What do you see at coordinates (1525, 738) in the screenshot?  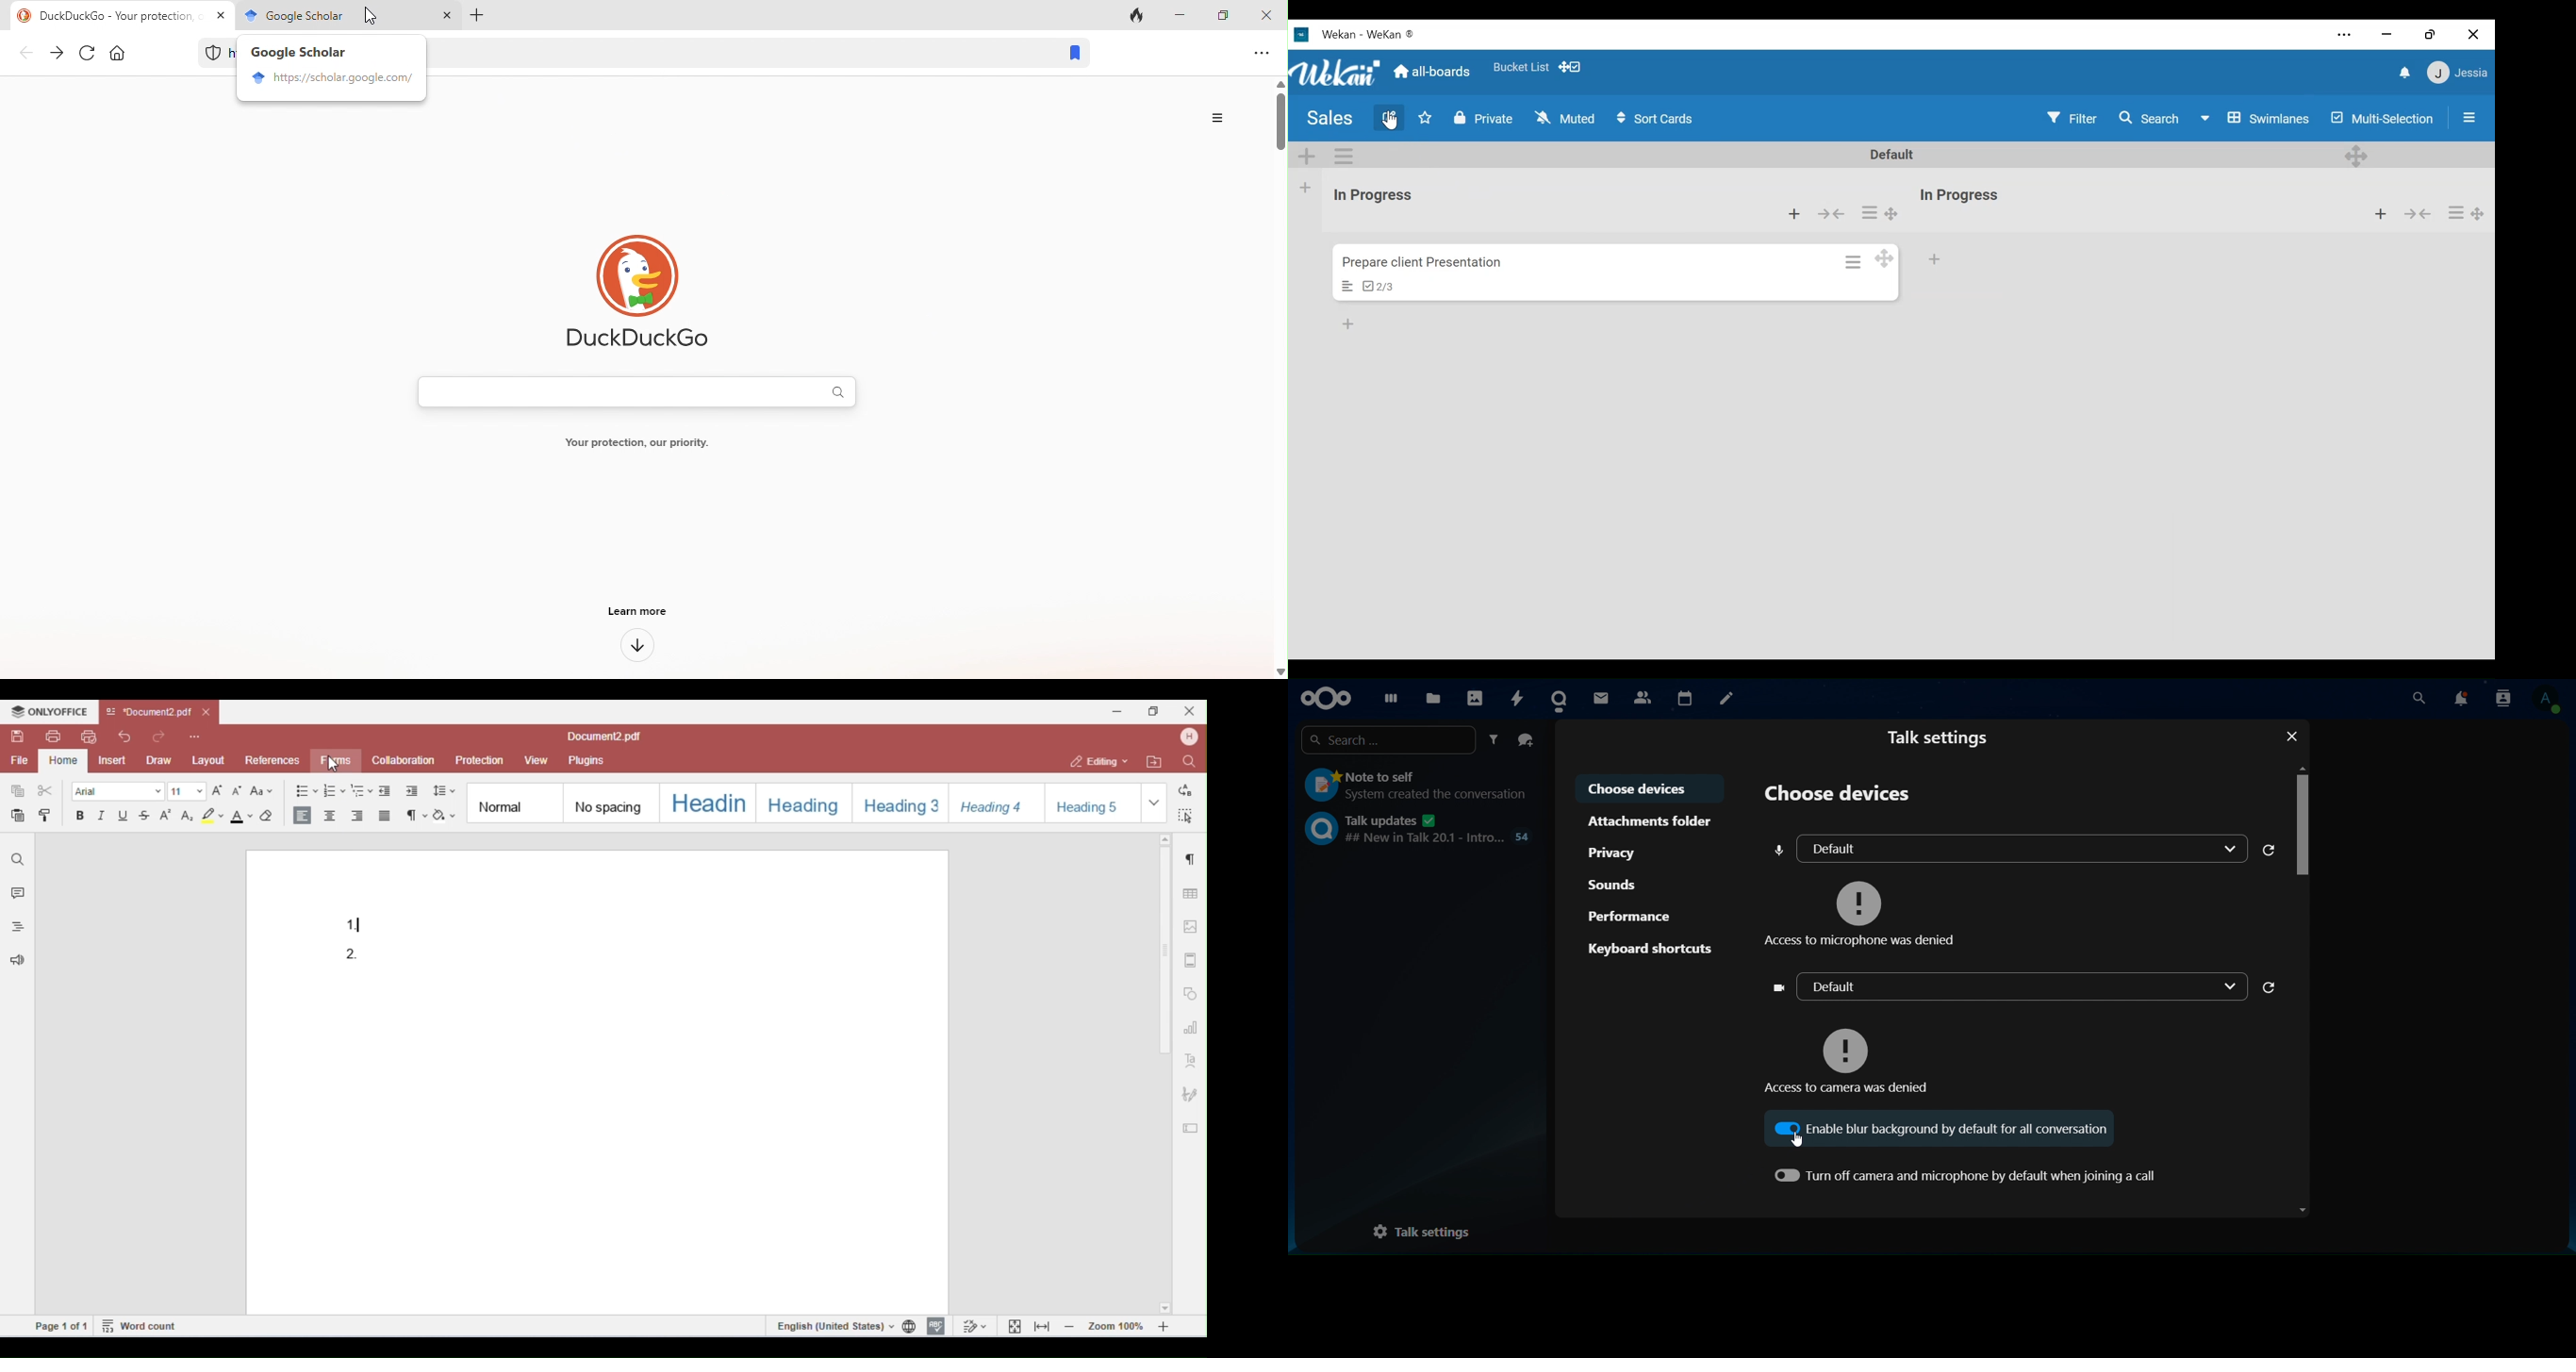 I see `create a group` at bounding box center [1525, 738].